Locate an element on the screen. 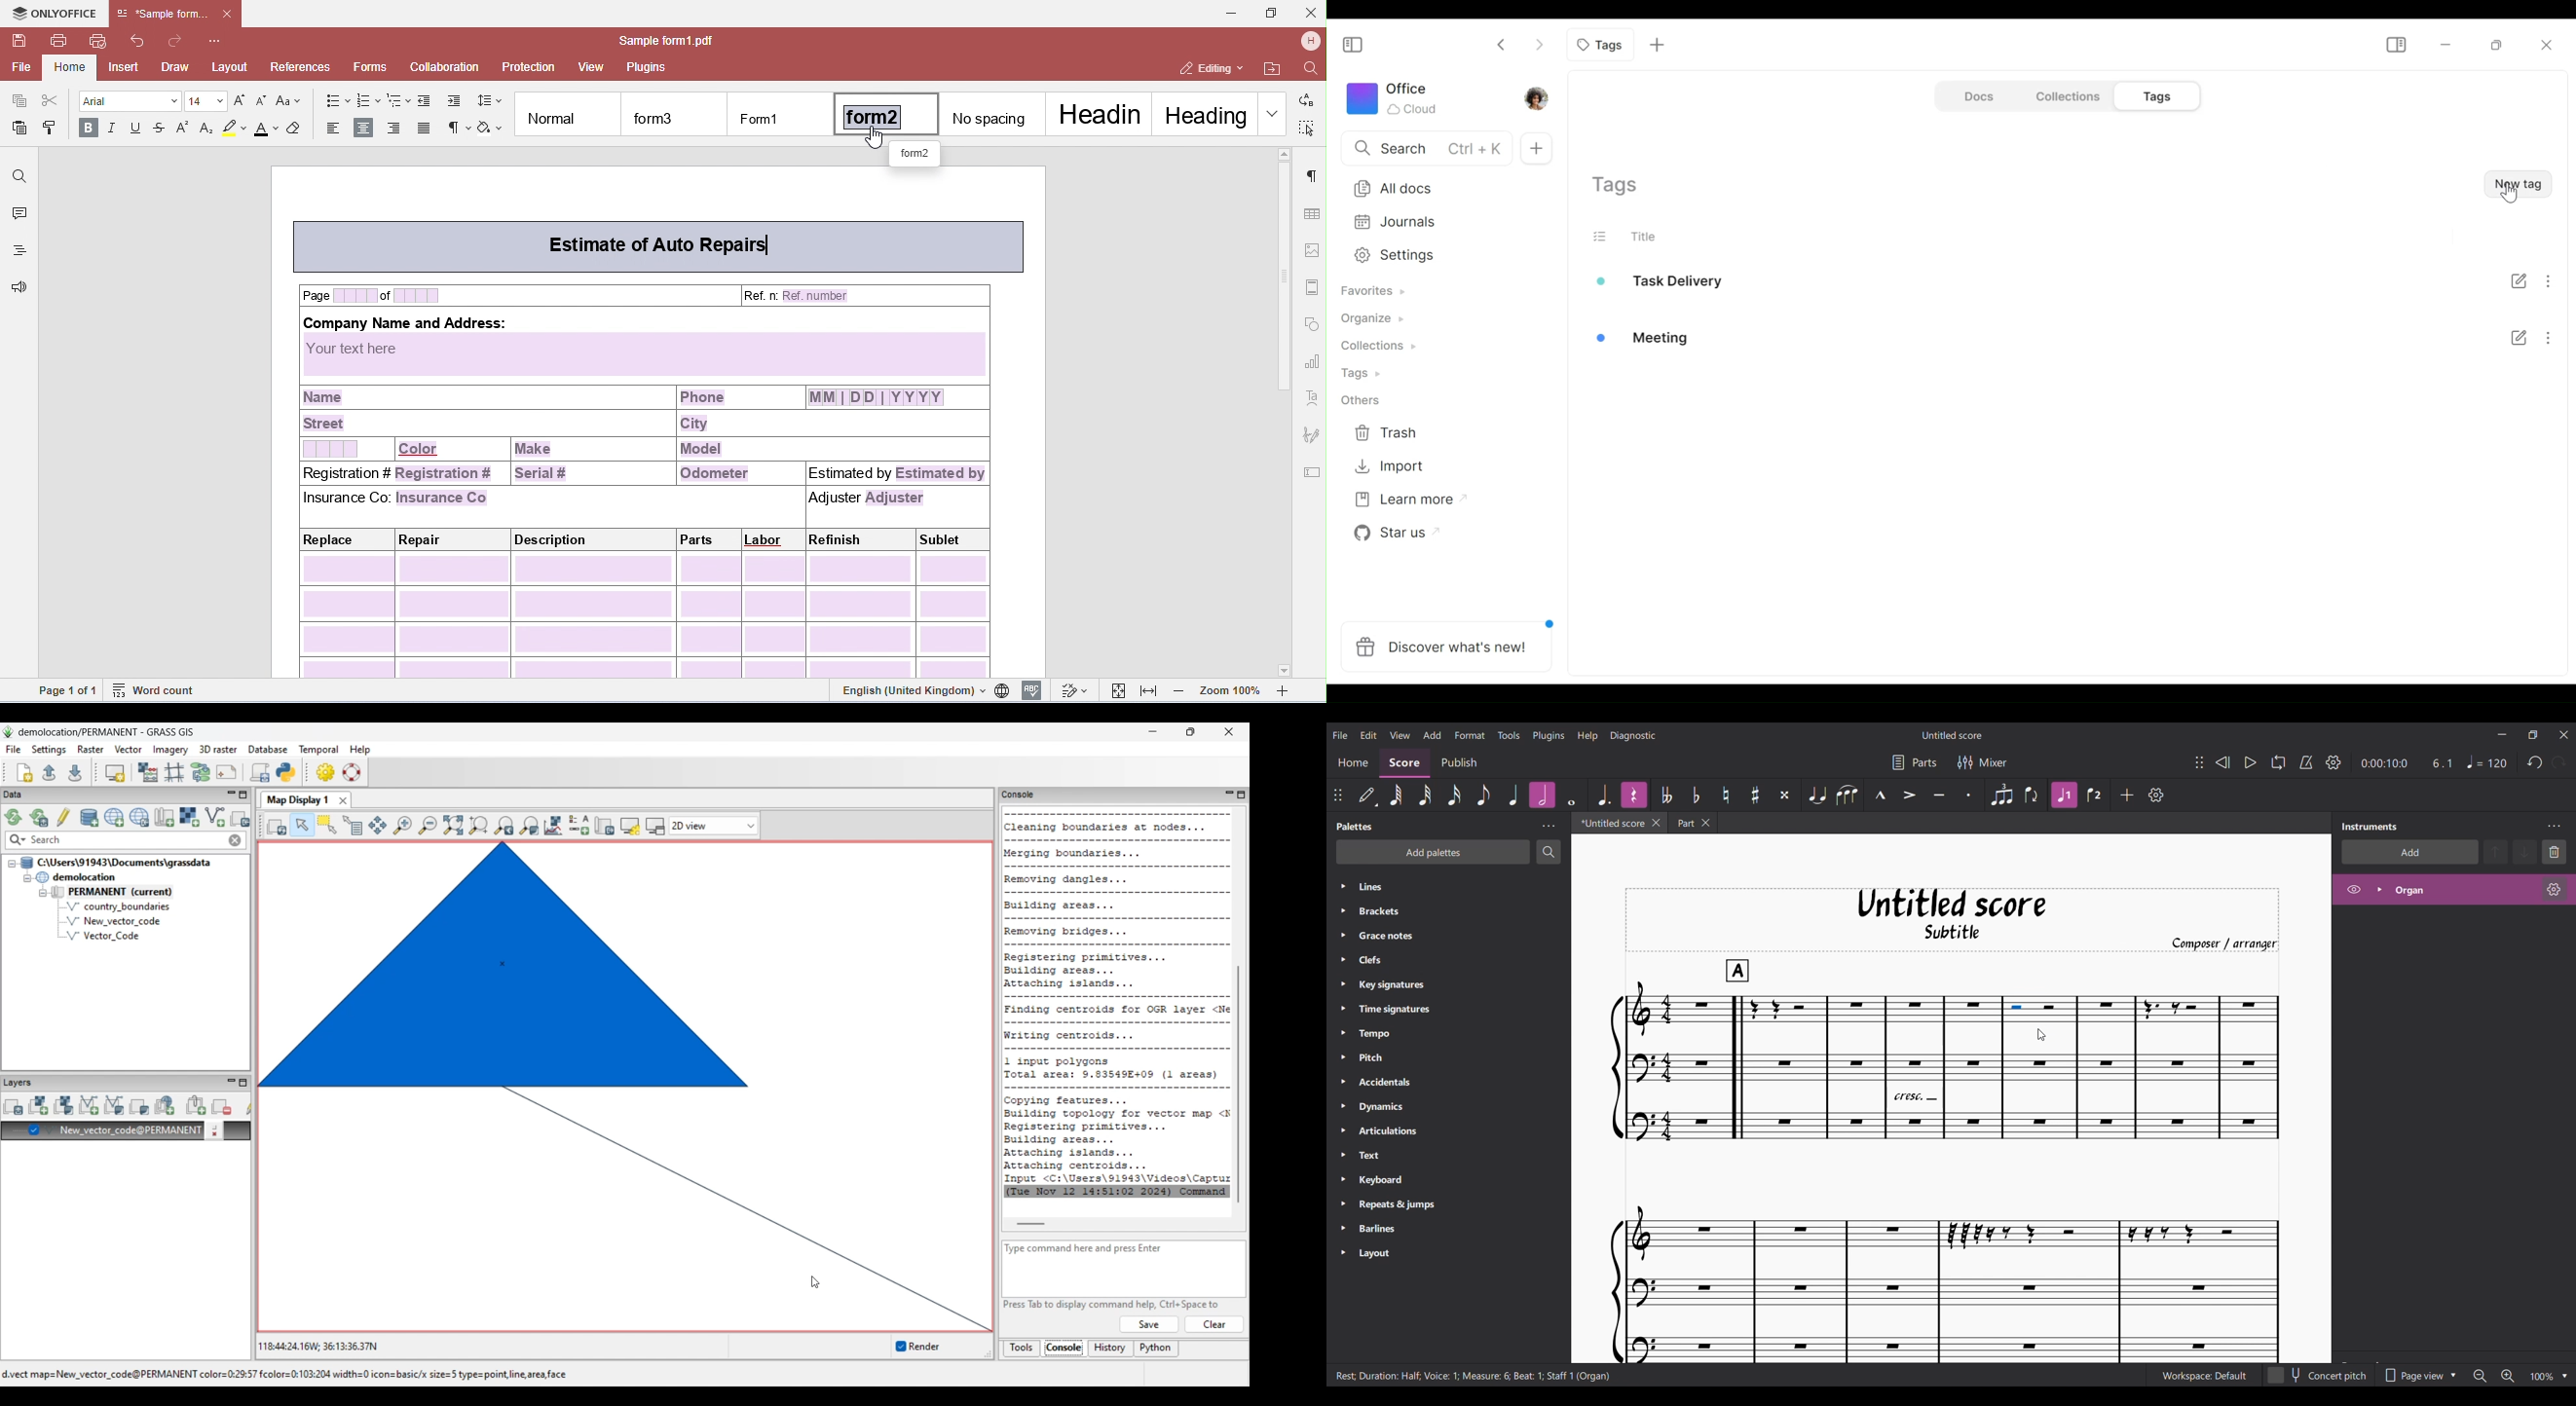 This screenshot has height=1428, width=2576. Click to go forward is located at coordinates (1536, 44).